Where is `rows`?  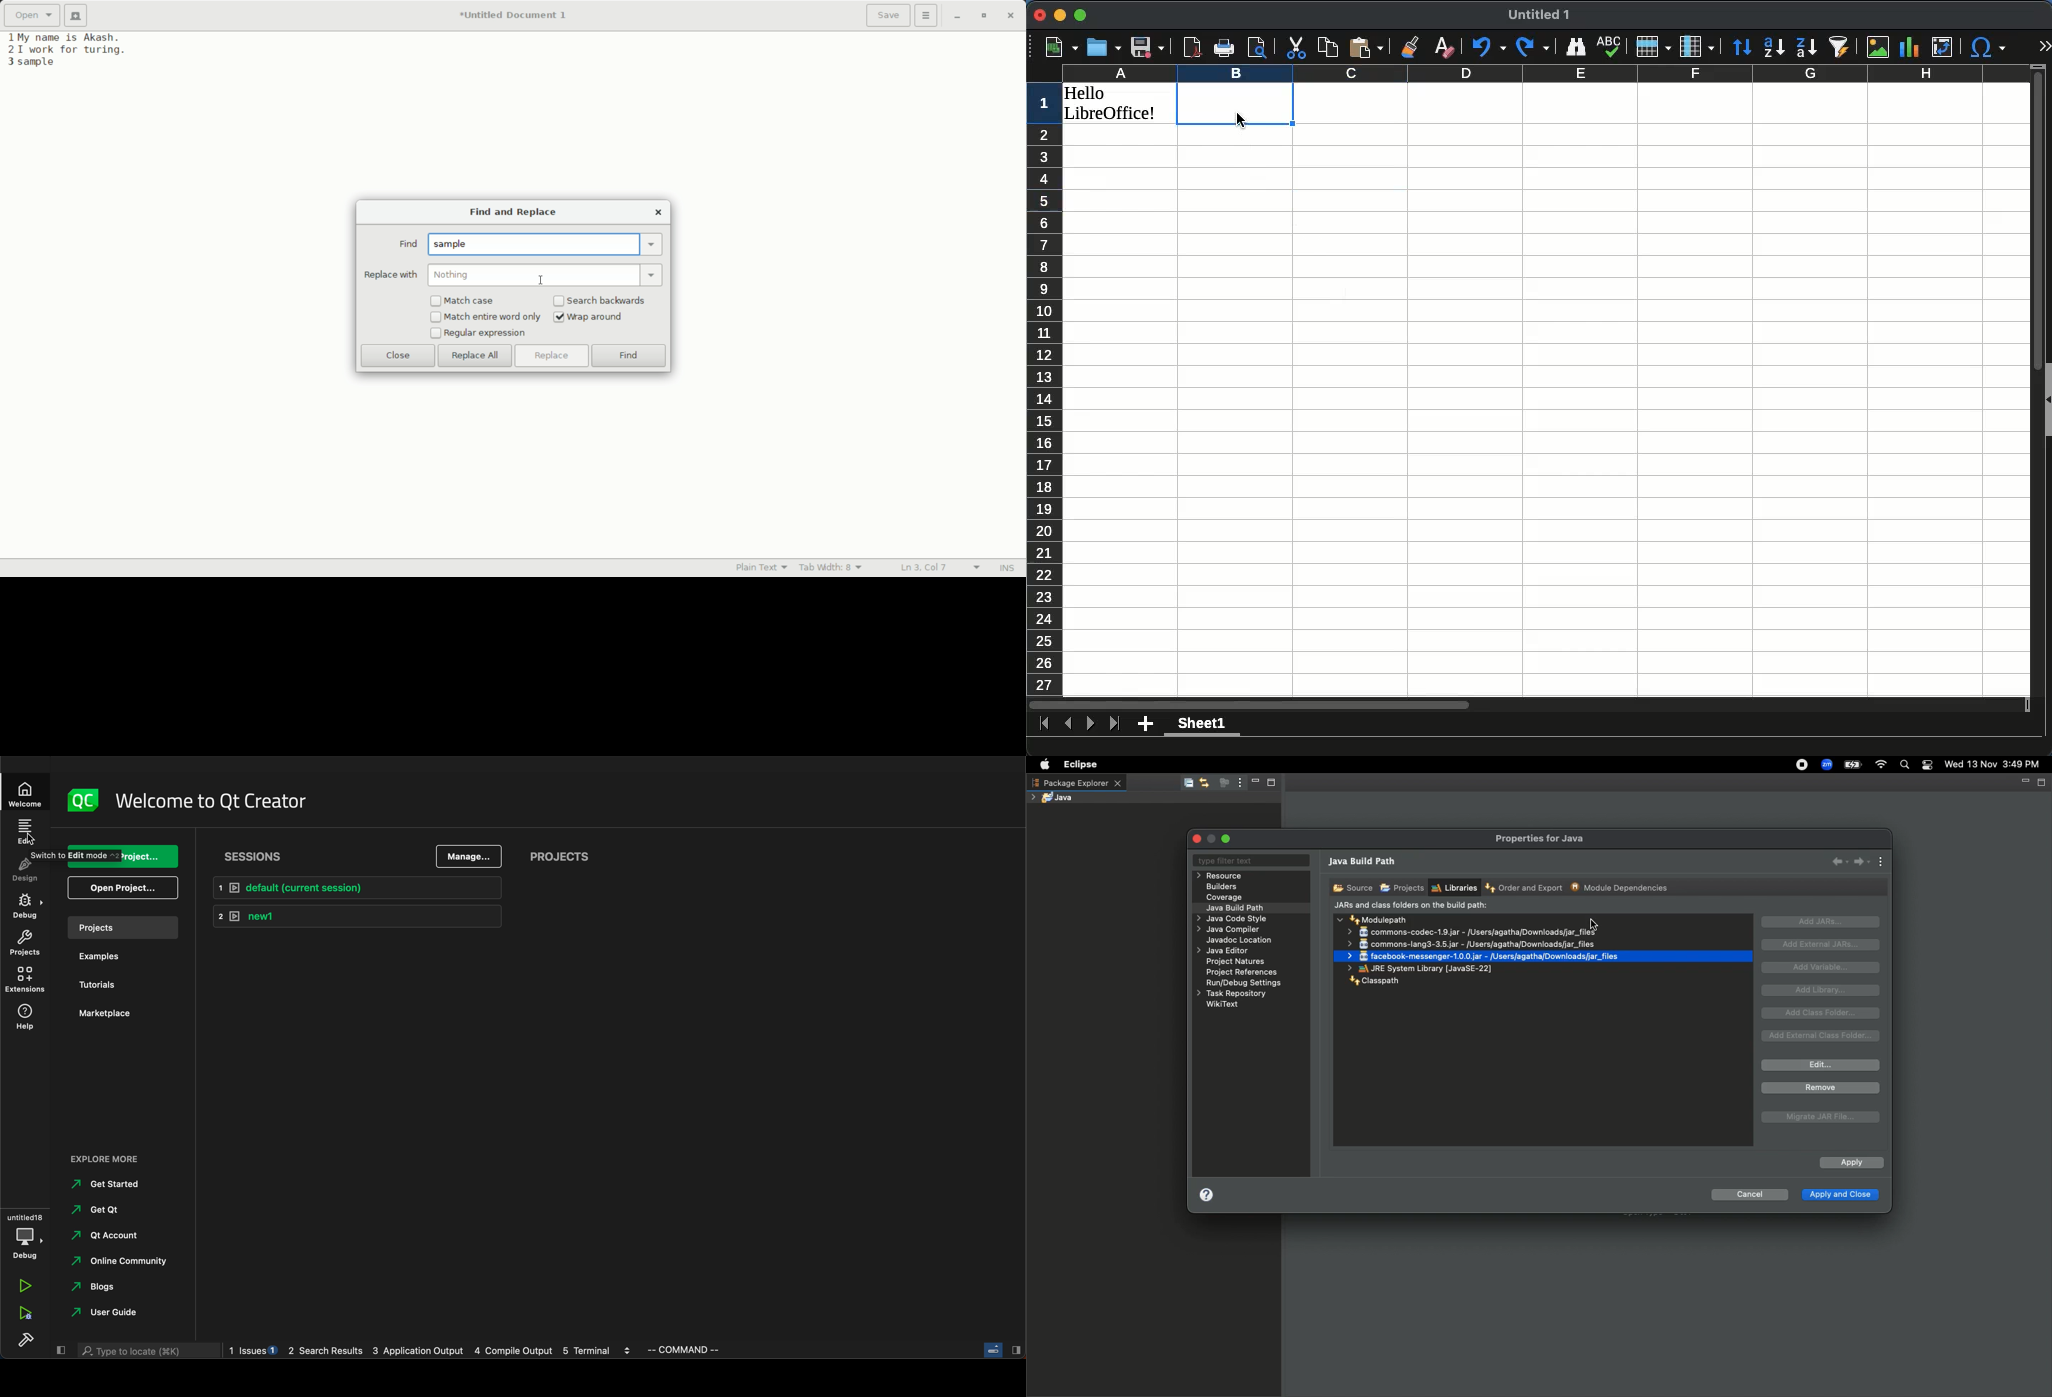 rows is located at coordinates (1654, 45).